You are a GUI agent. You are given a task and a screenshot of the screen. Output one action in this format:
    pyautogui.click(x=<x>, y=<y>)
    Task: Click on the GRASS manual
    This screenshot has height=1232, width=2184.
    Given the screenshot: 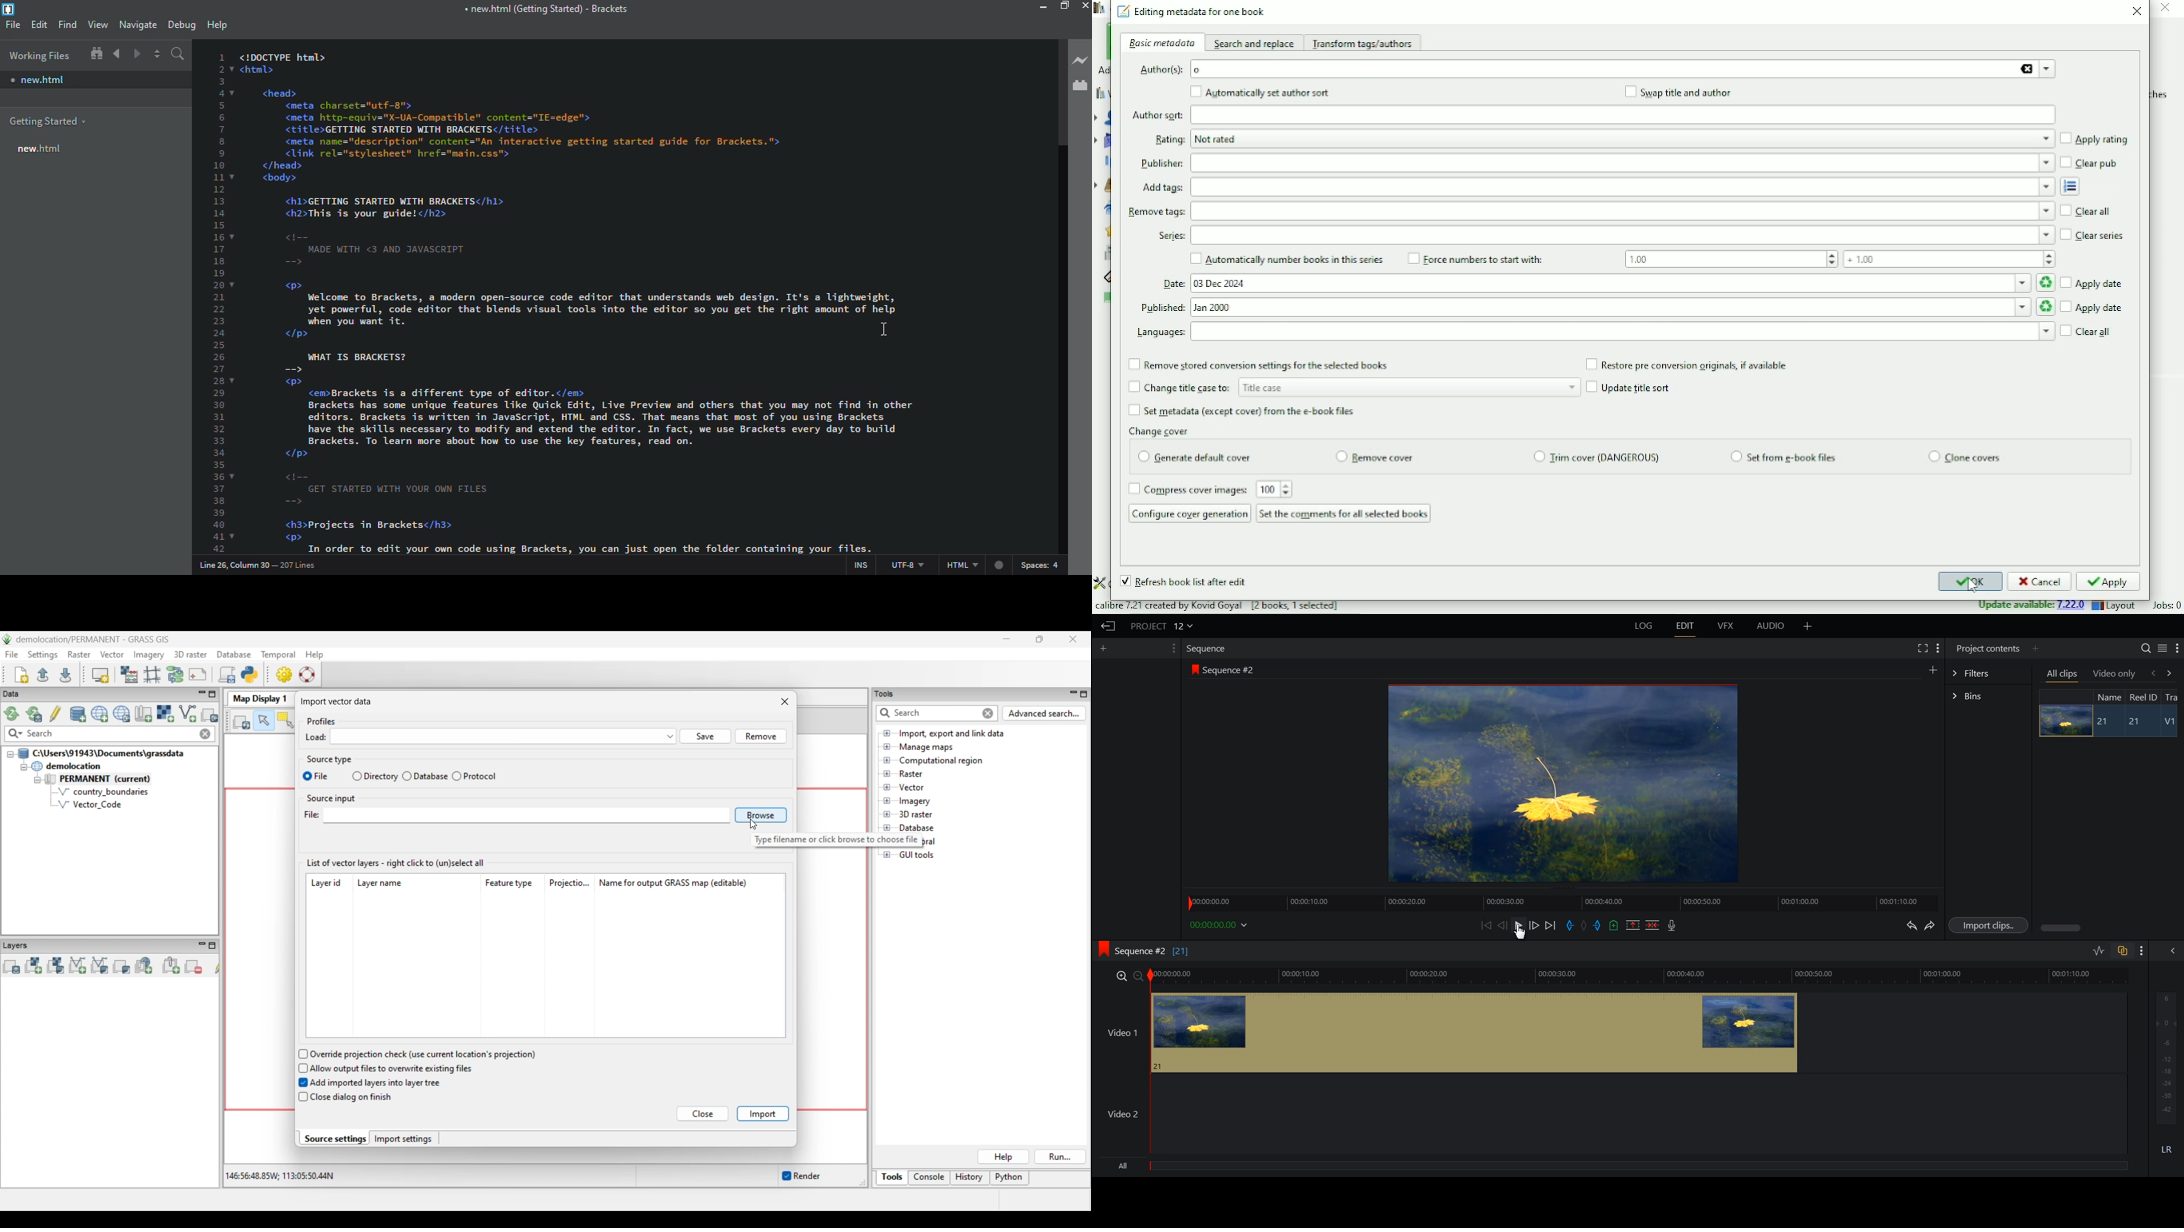 What is the action you would take?
    pyautogui.click(x=307, y=674)
    